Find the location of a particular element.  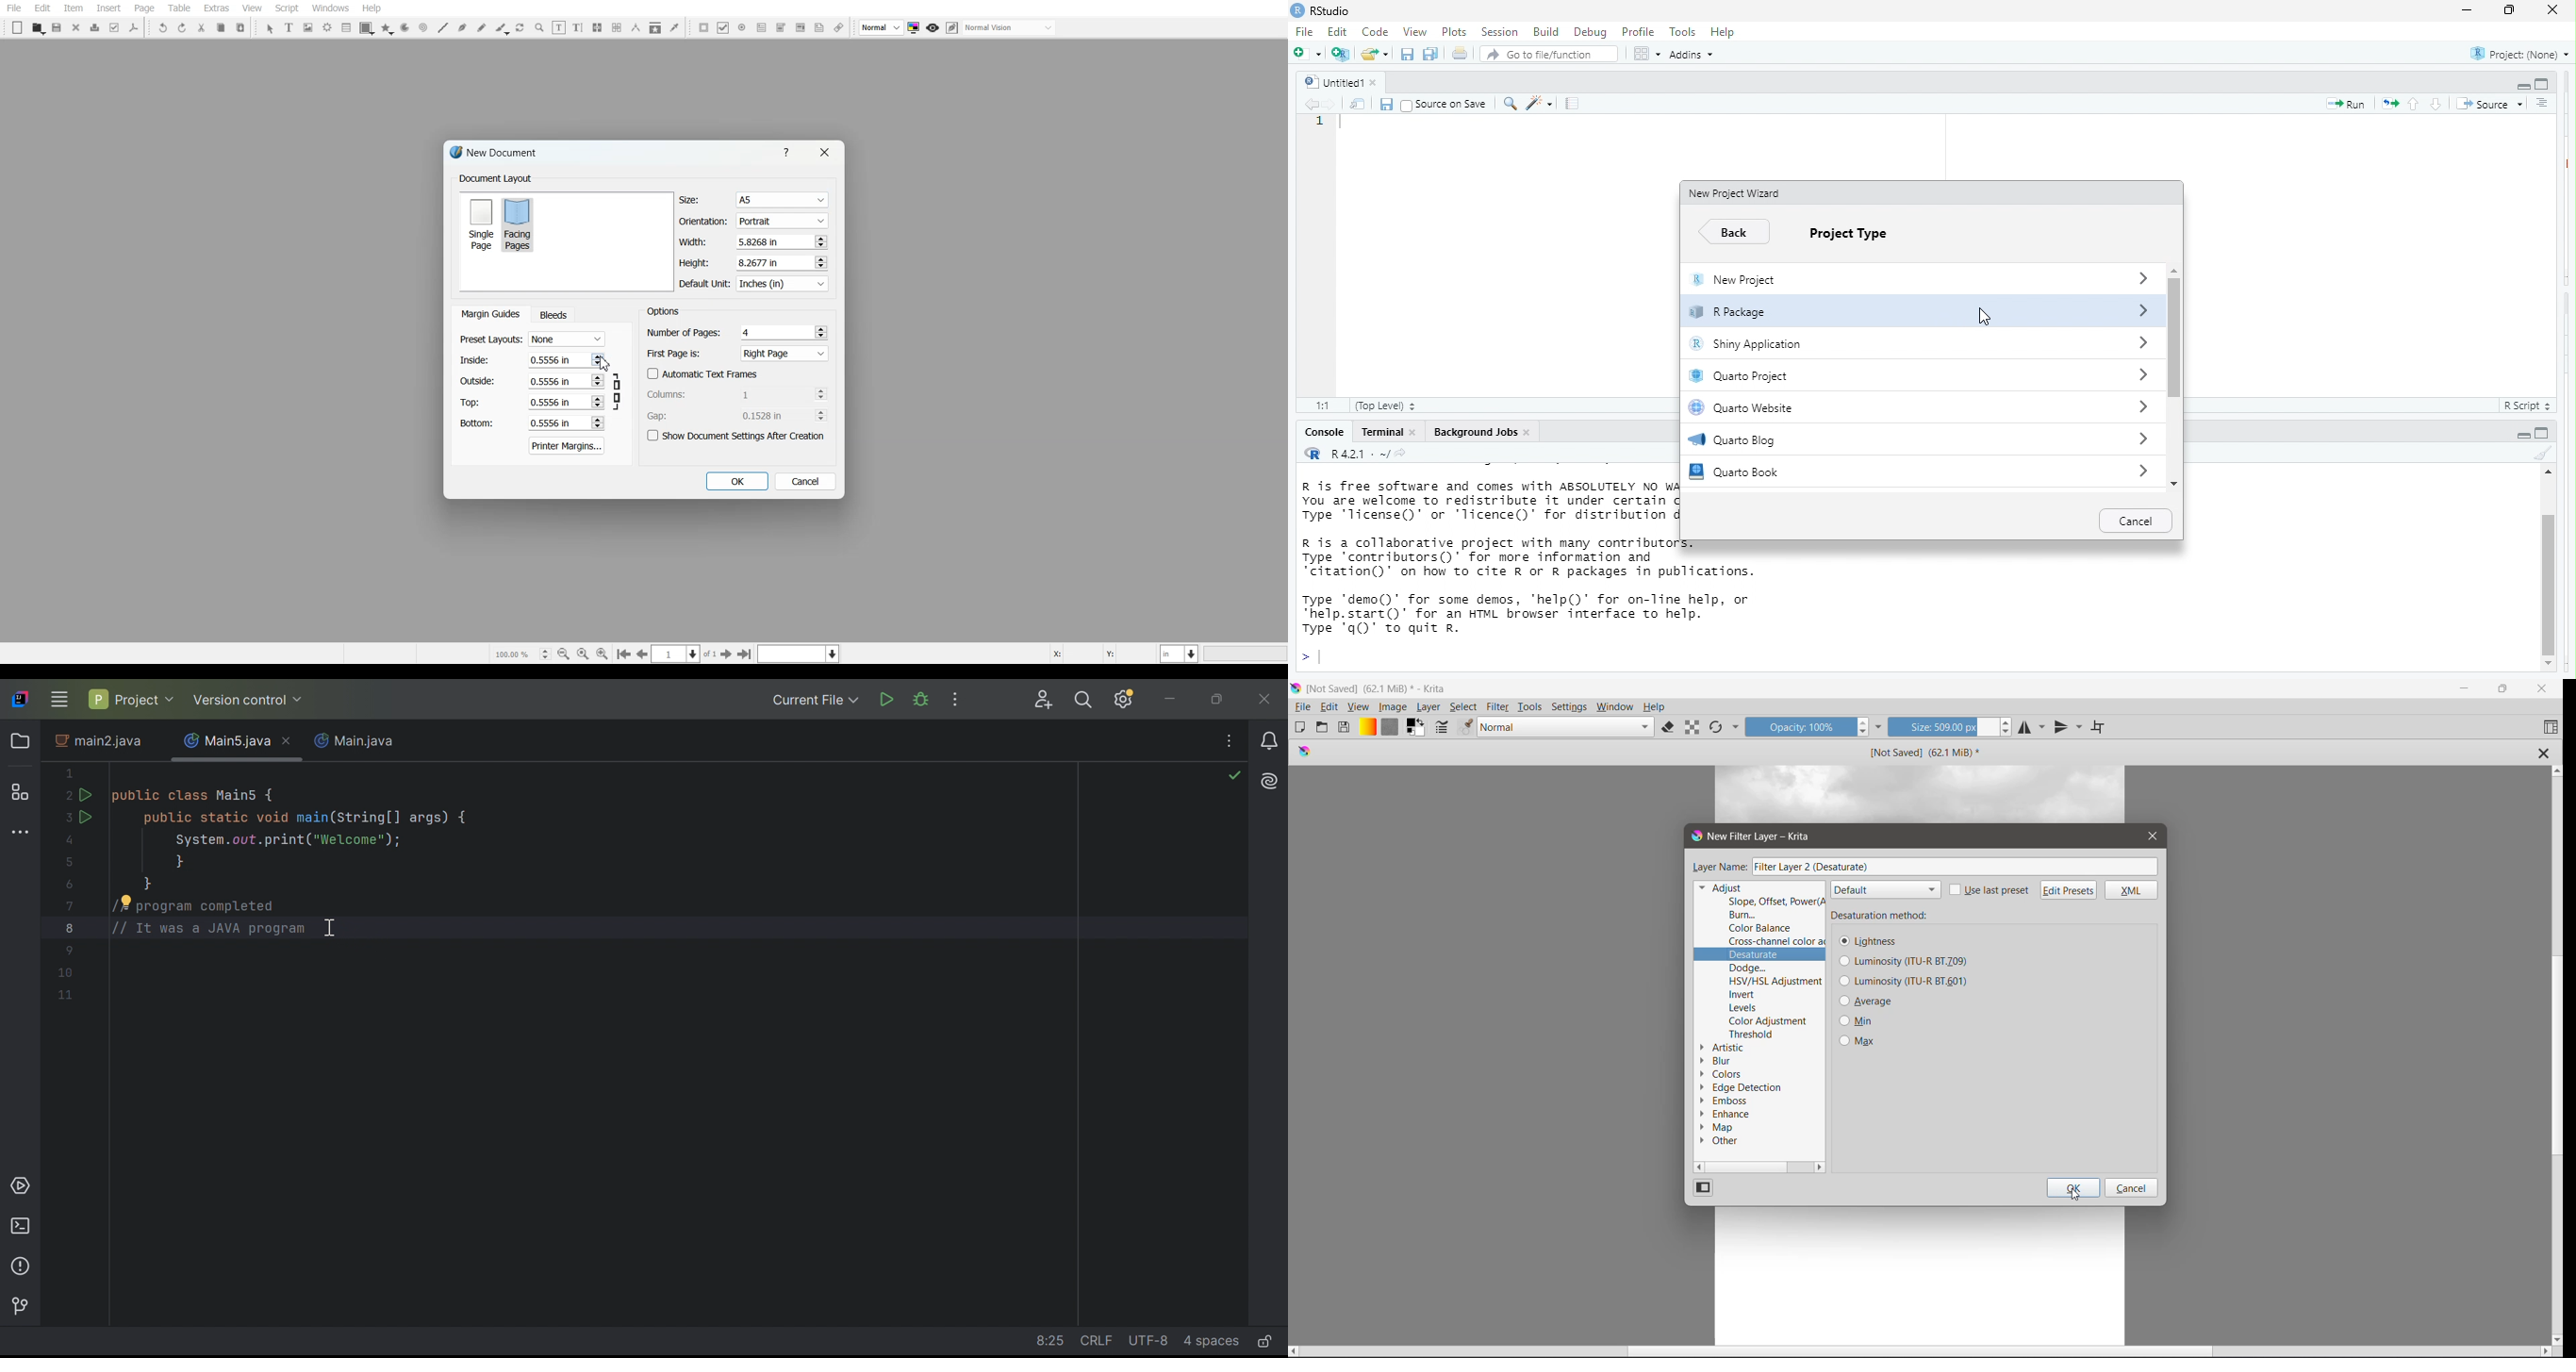

X, Y Co-ordinate is located at coordinates (1102, 653).